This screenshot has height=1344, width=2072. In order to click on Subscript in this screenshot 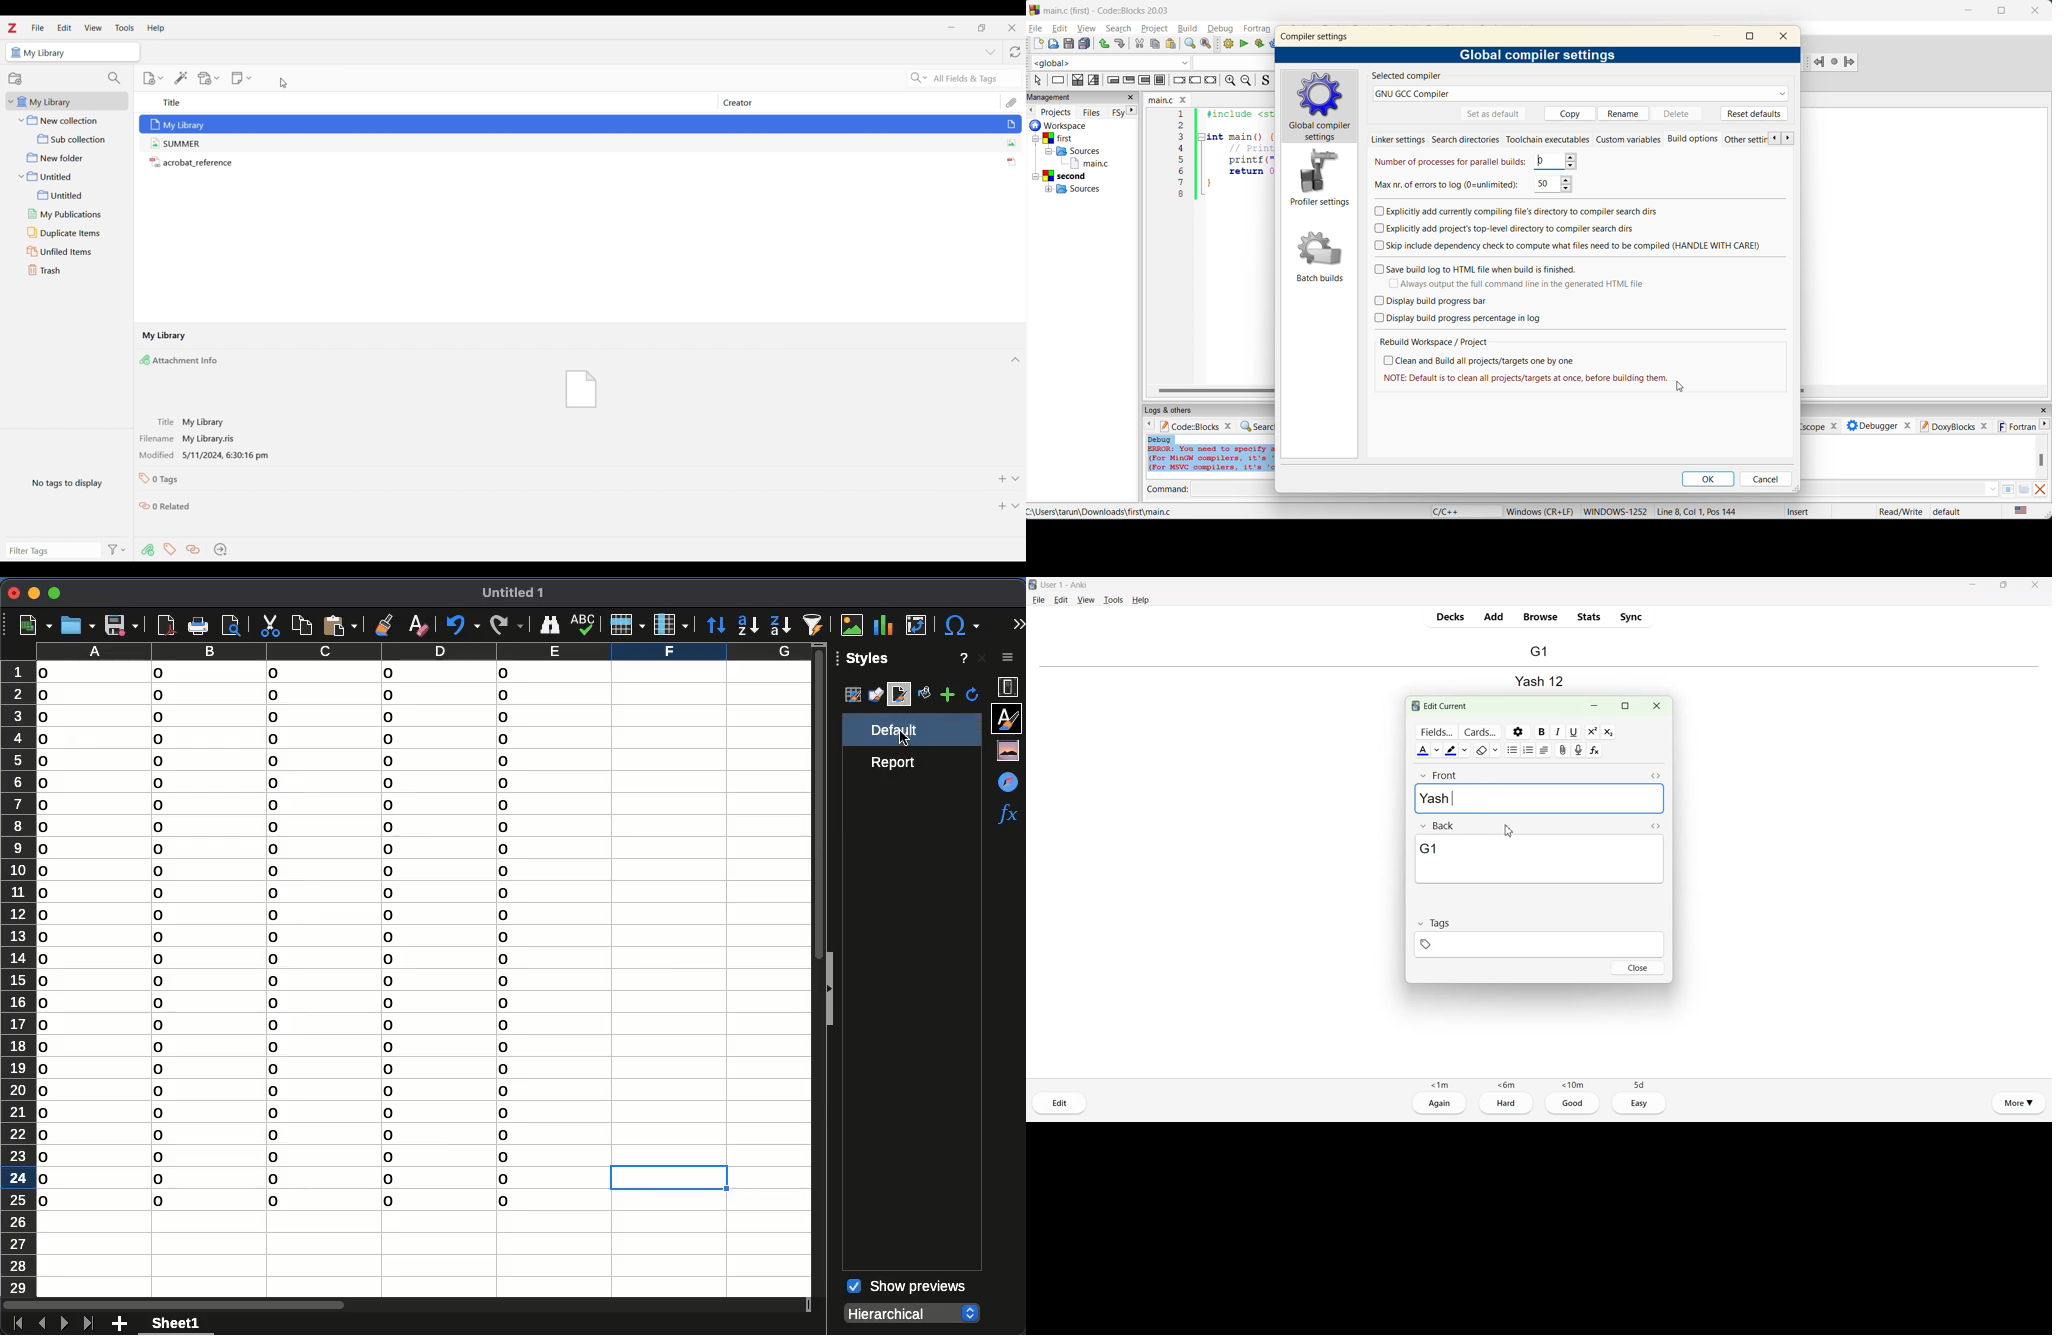, I will do `click(1608, 732)`.